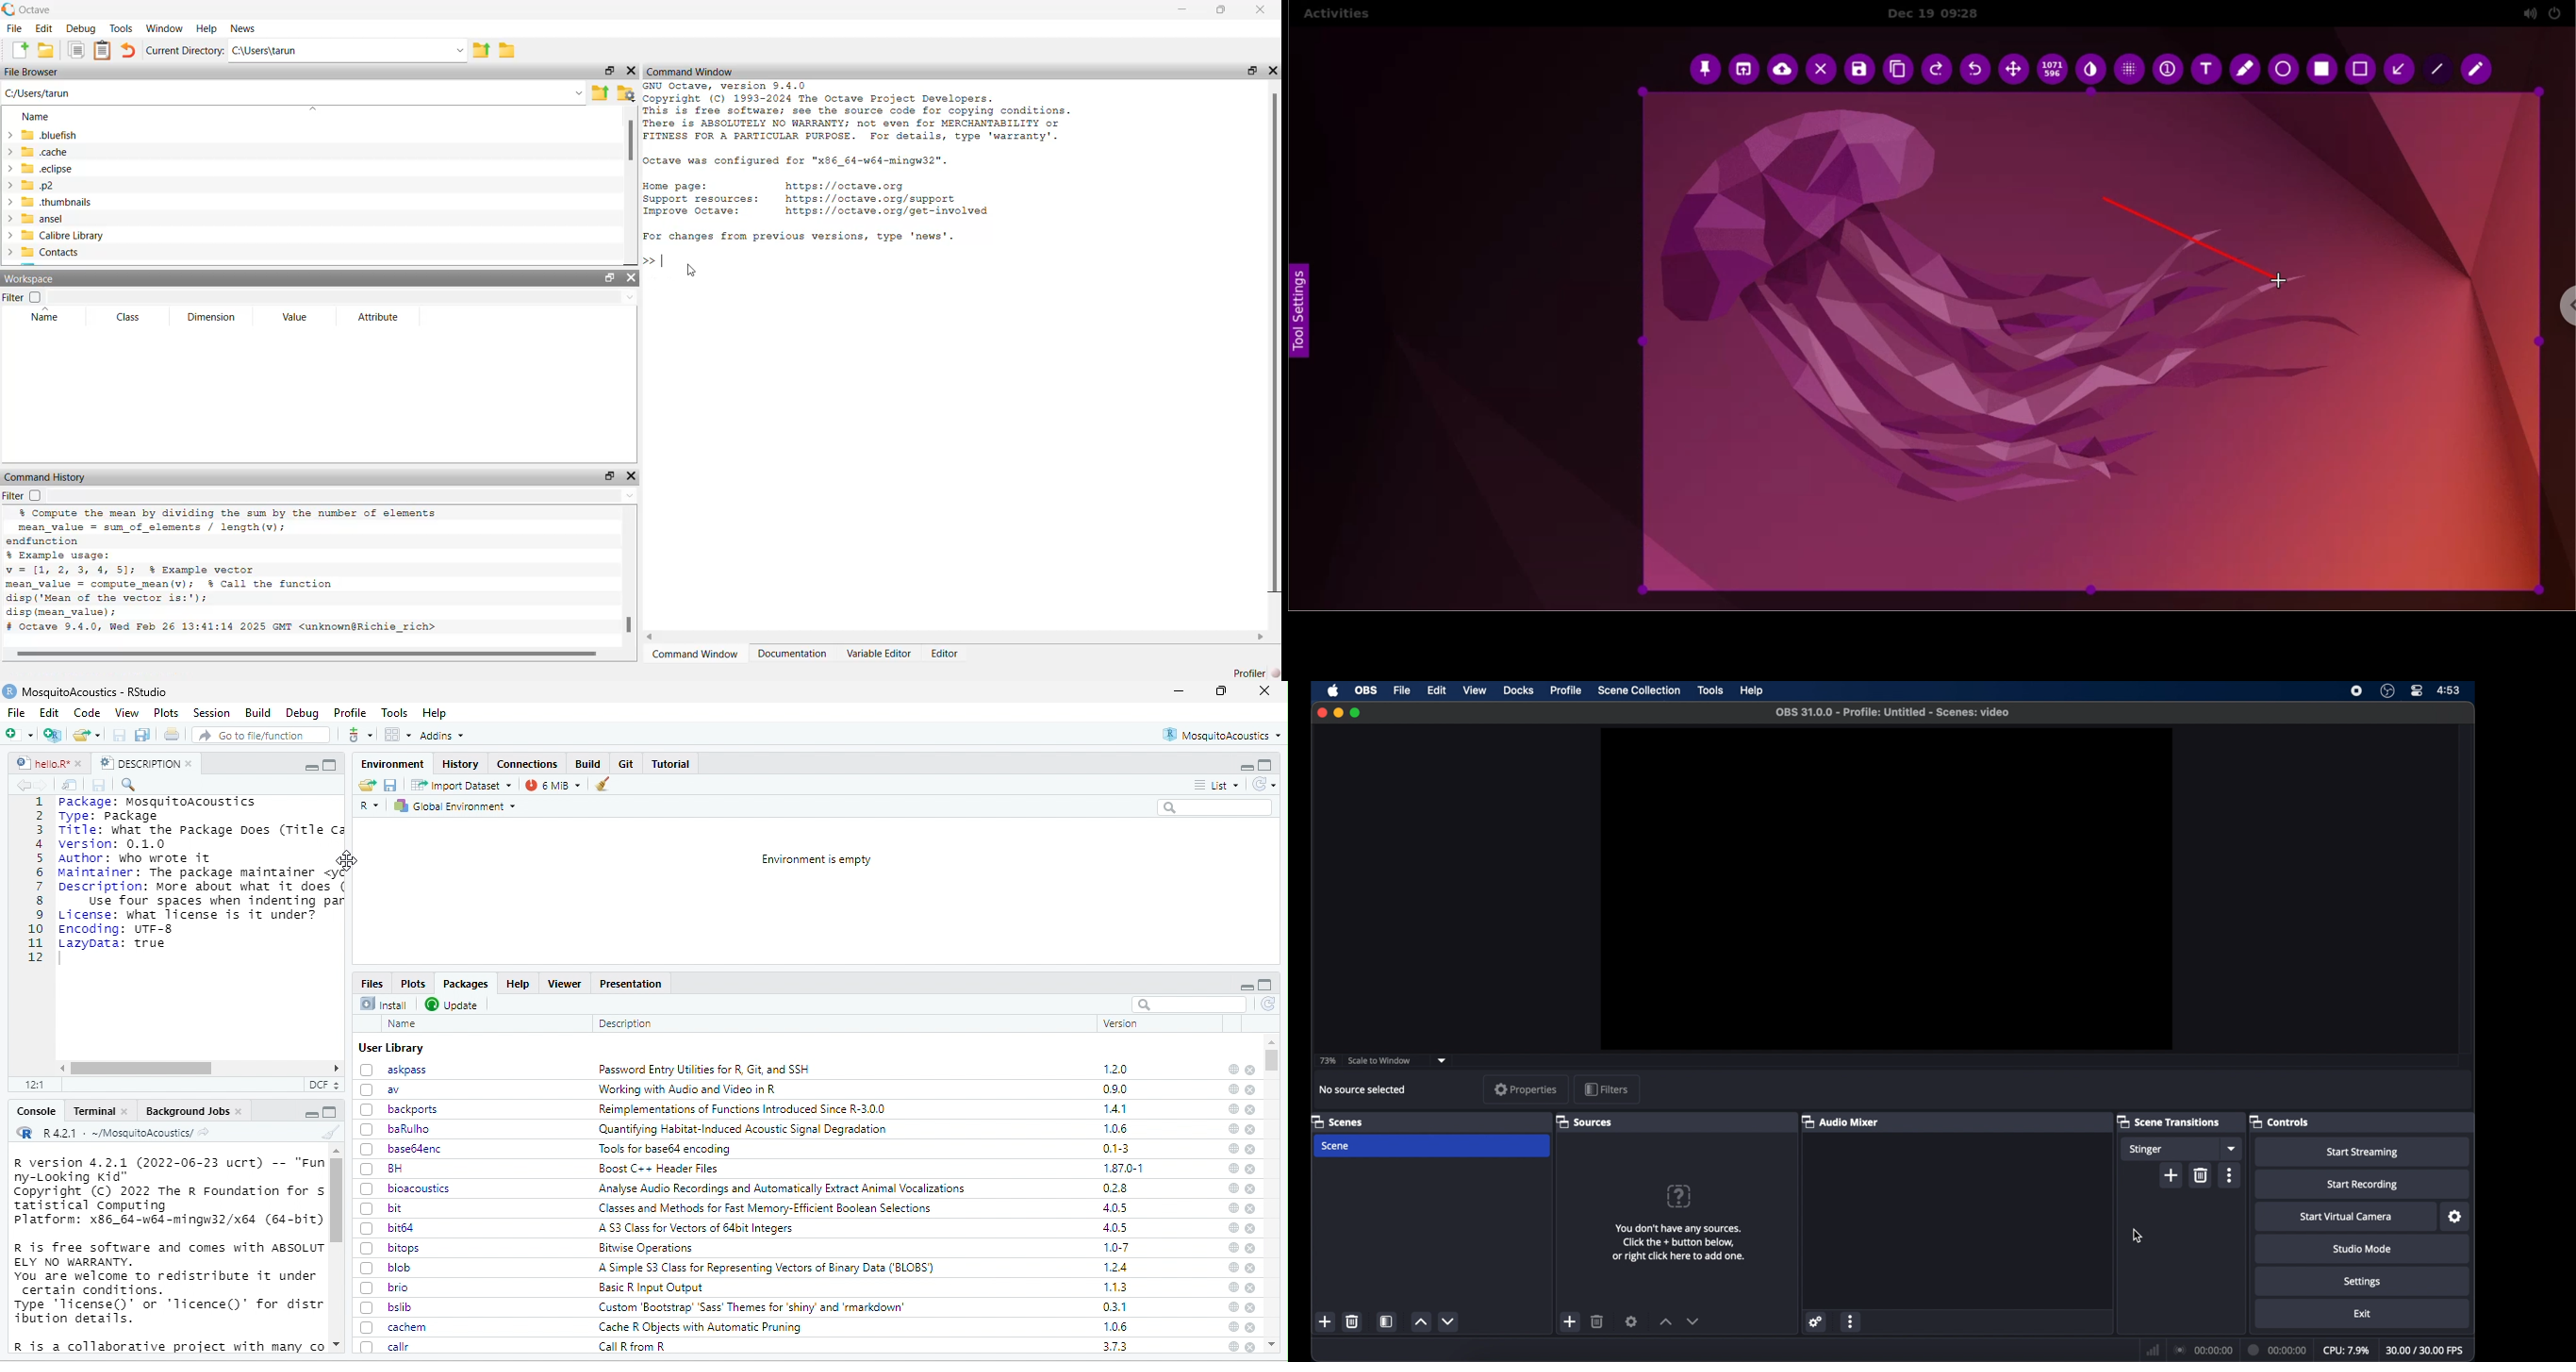 This screenshot has height=1372, width=2576. Describe the element at coordinates (1326, 1322) in the screenshot. I see `add` at that location.